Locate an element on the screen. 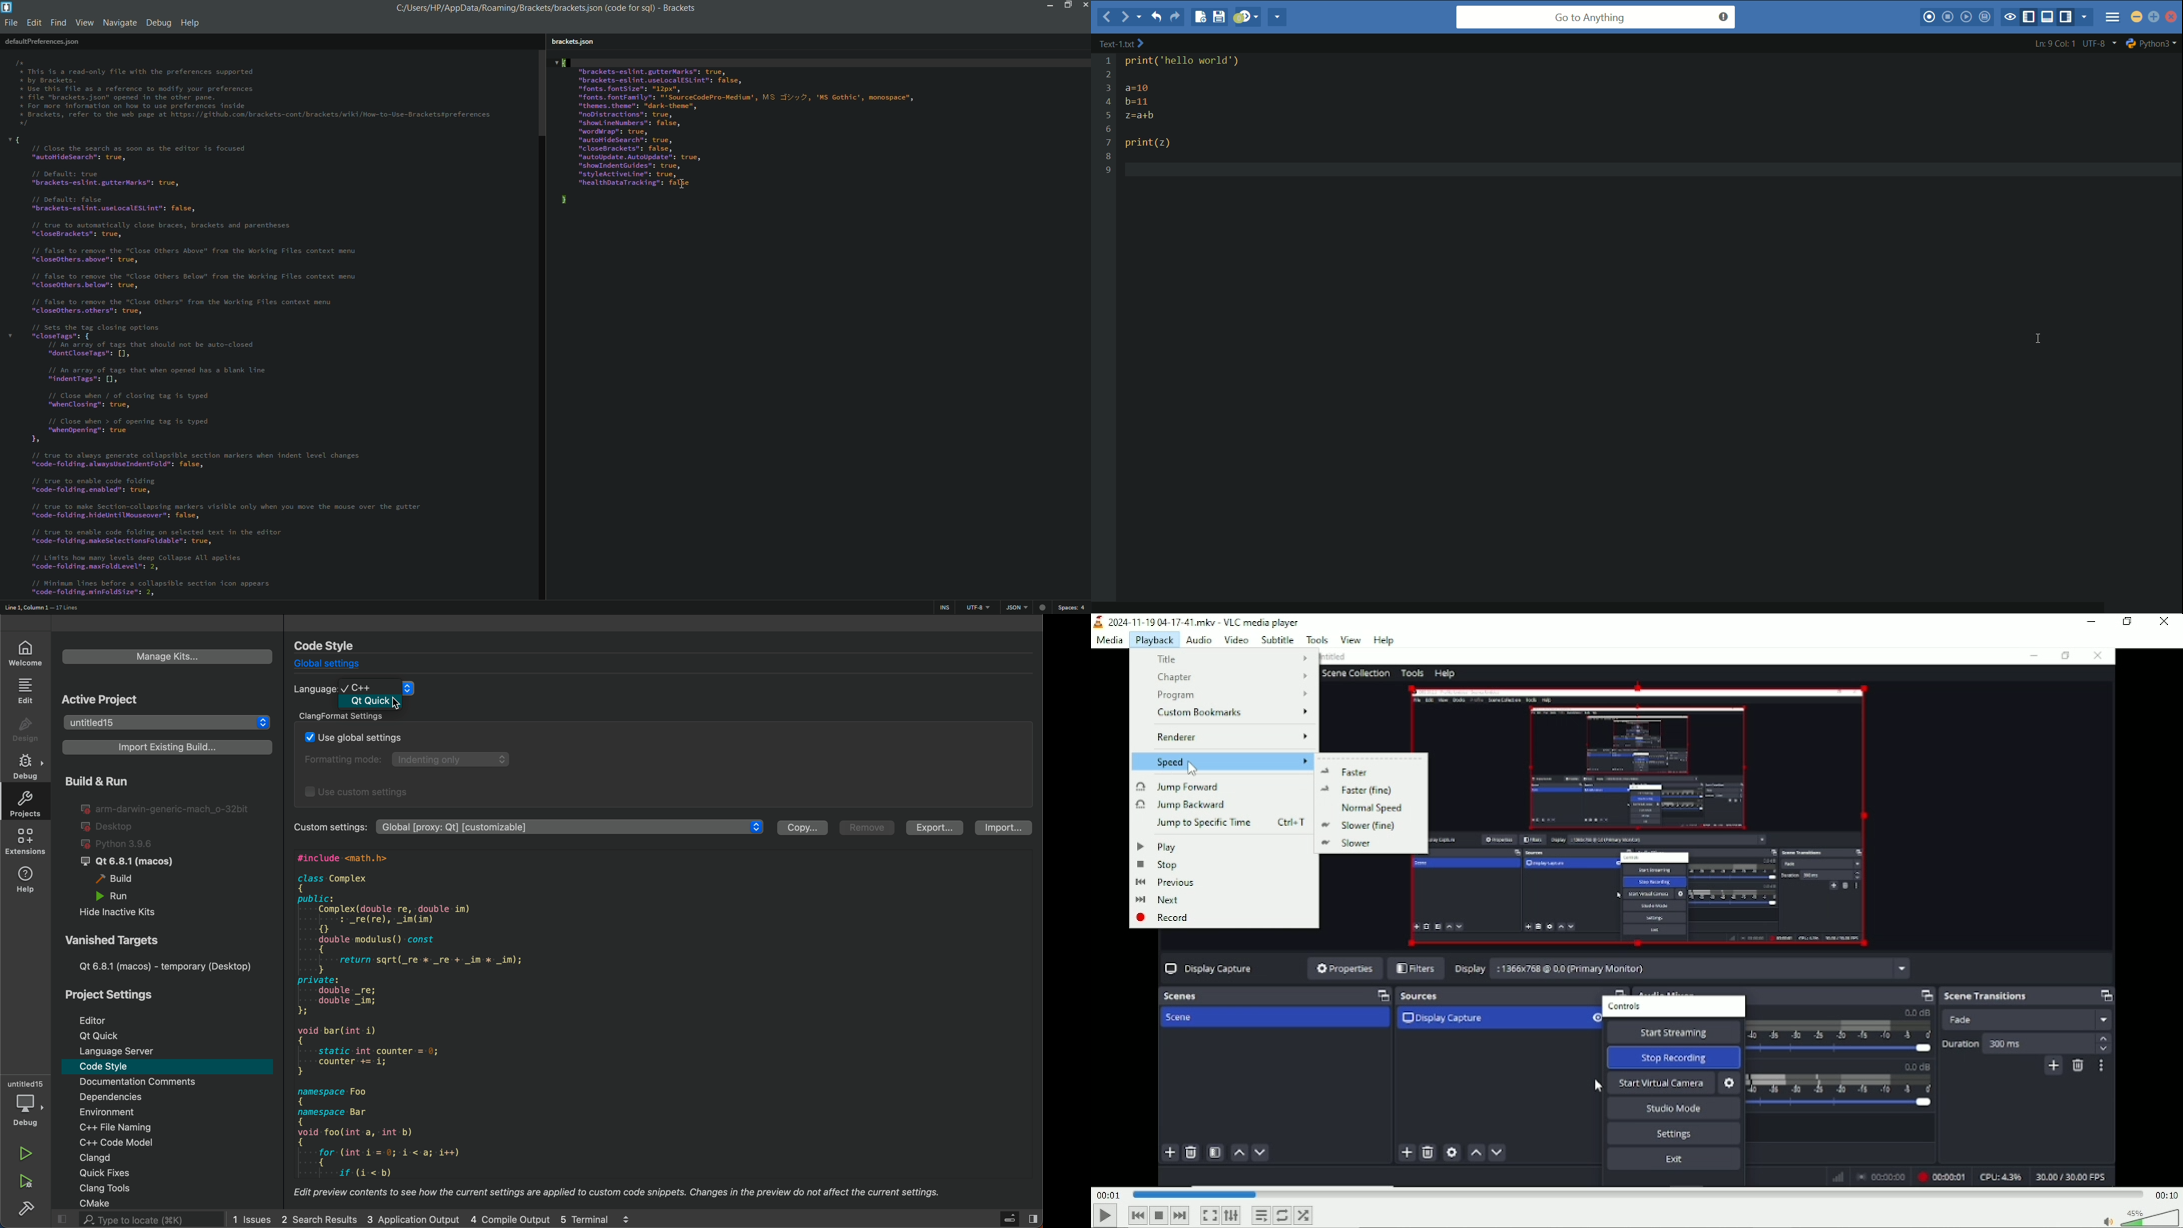  global settings is located at coordinates (328, 664).